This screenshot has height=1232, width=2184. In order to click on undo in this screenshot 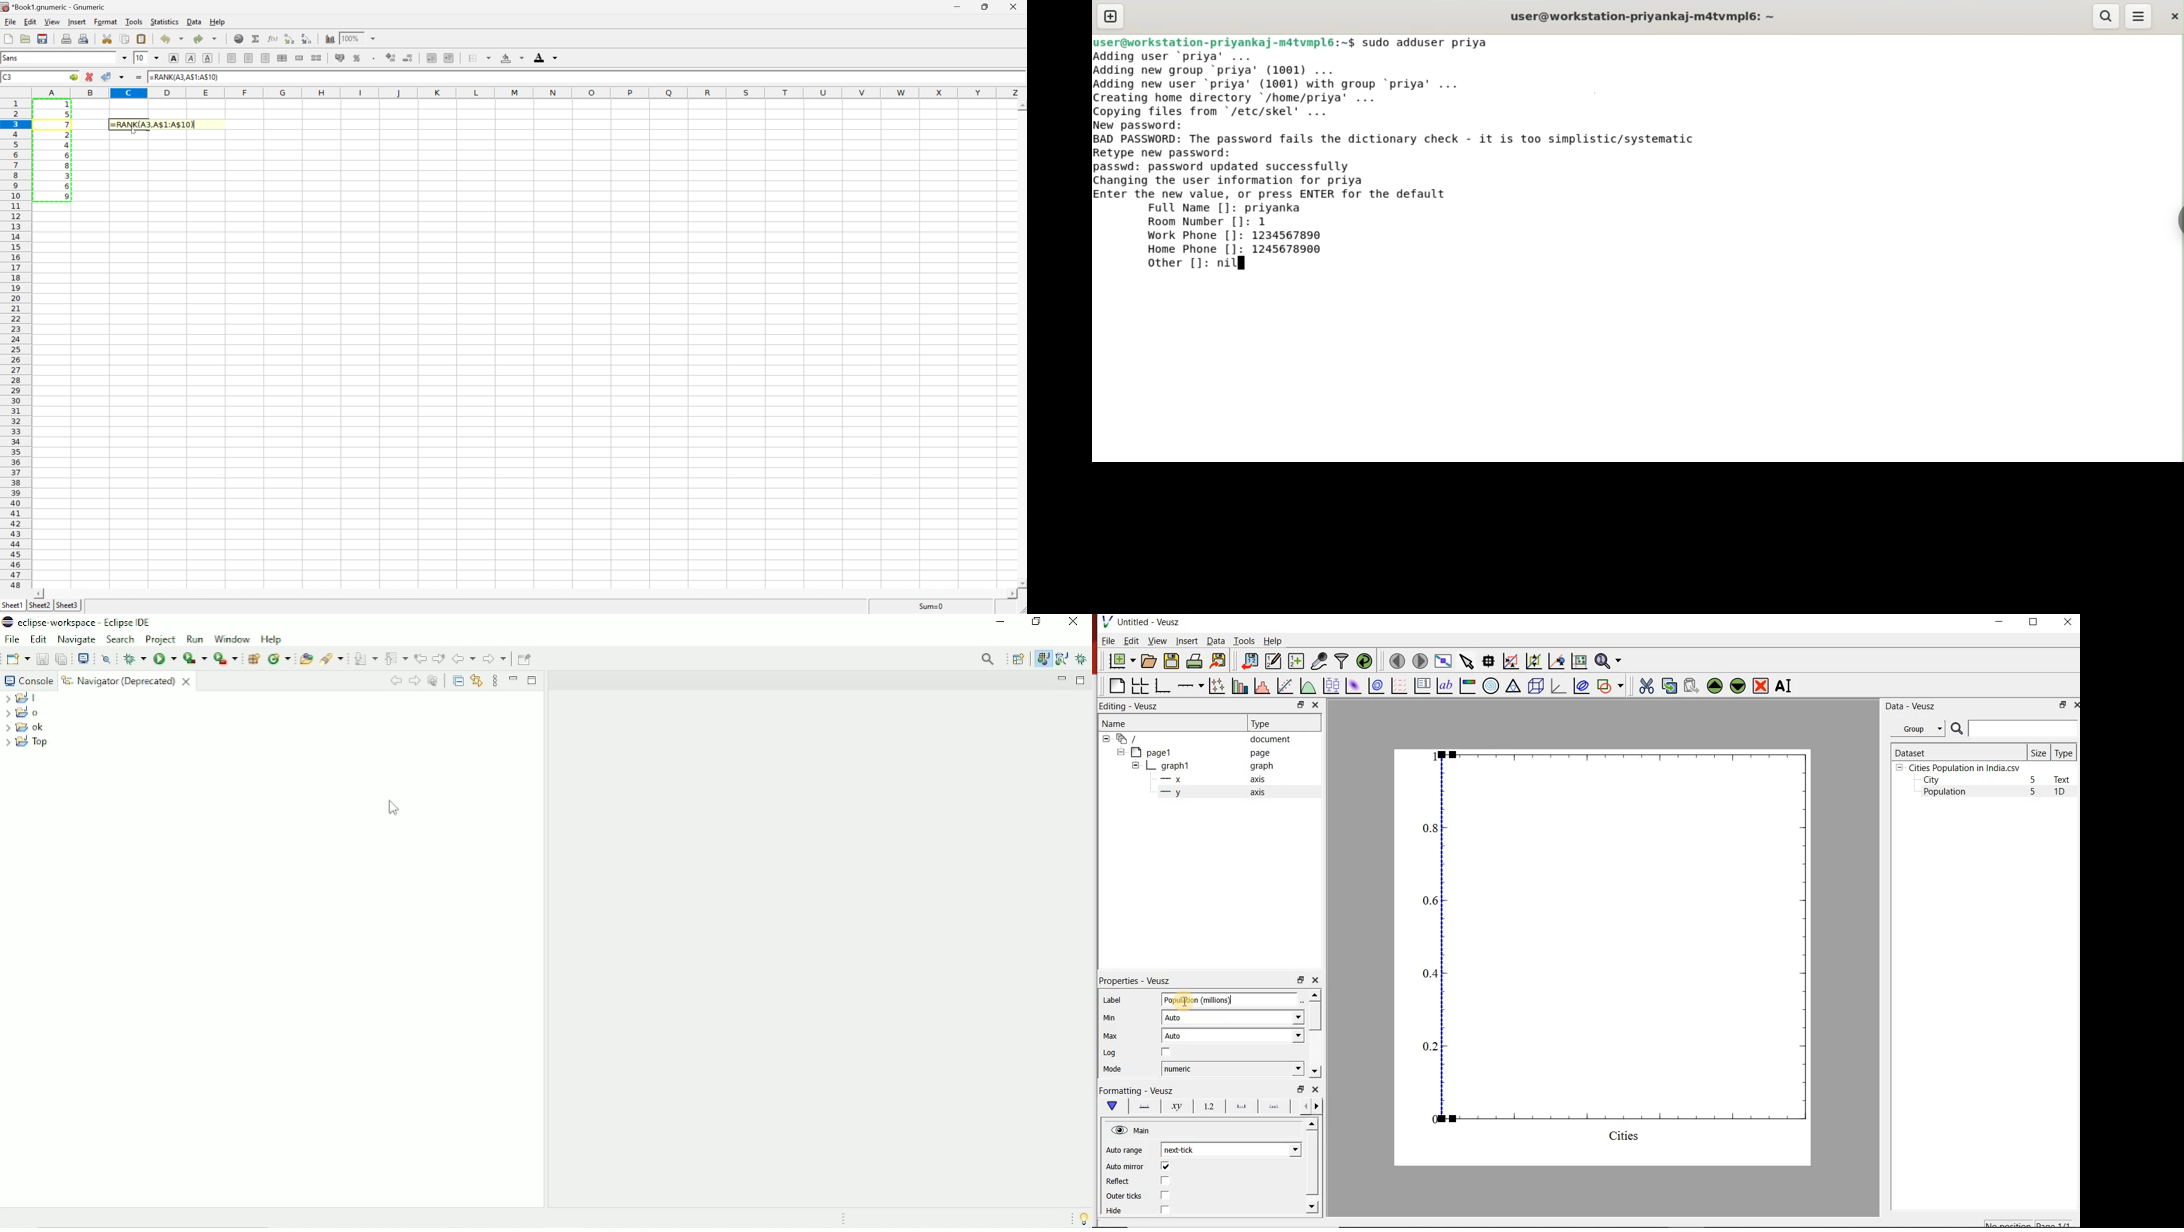, I will do `click(170, 39)`.